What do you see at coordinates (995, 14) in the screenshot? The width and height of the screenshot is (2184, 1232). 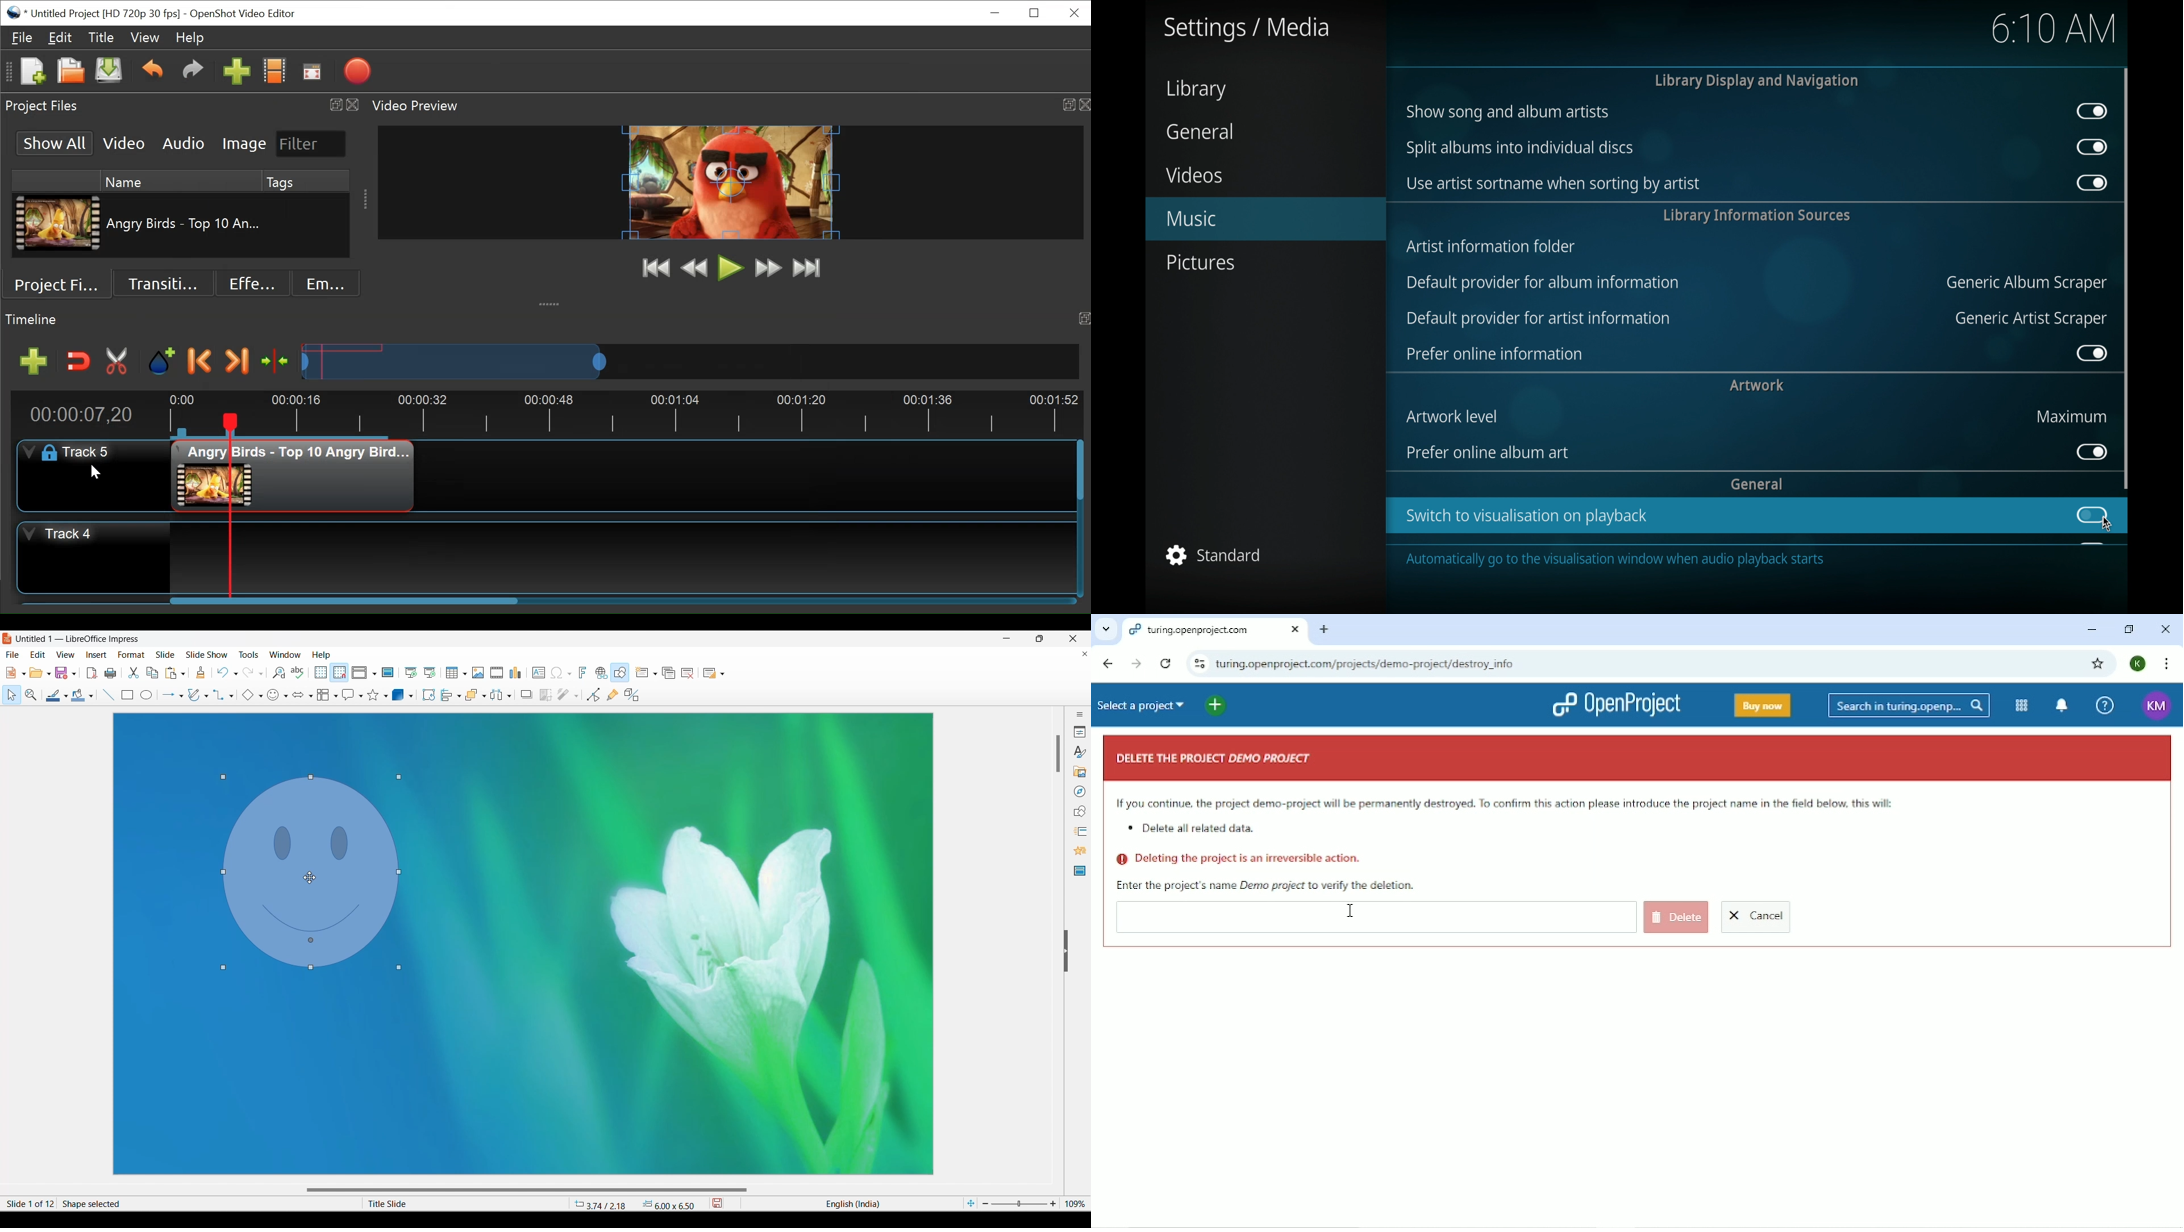 I see `minimize` at bounding box center [995, 14].